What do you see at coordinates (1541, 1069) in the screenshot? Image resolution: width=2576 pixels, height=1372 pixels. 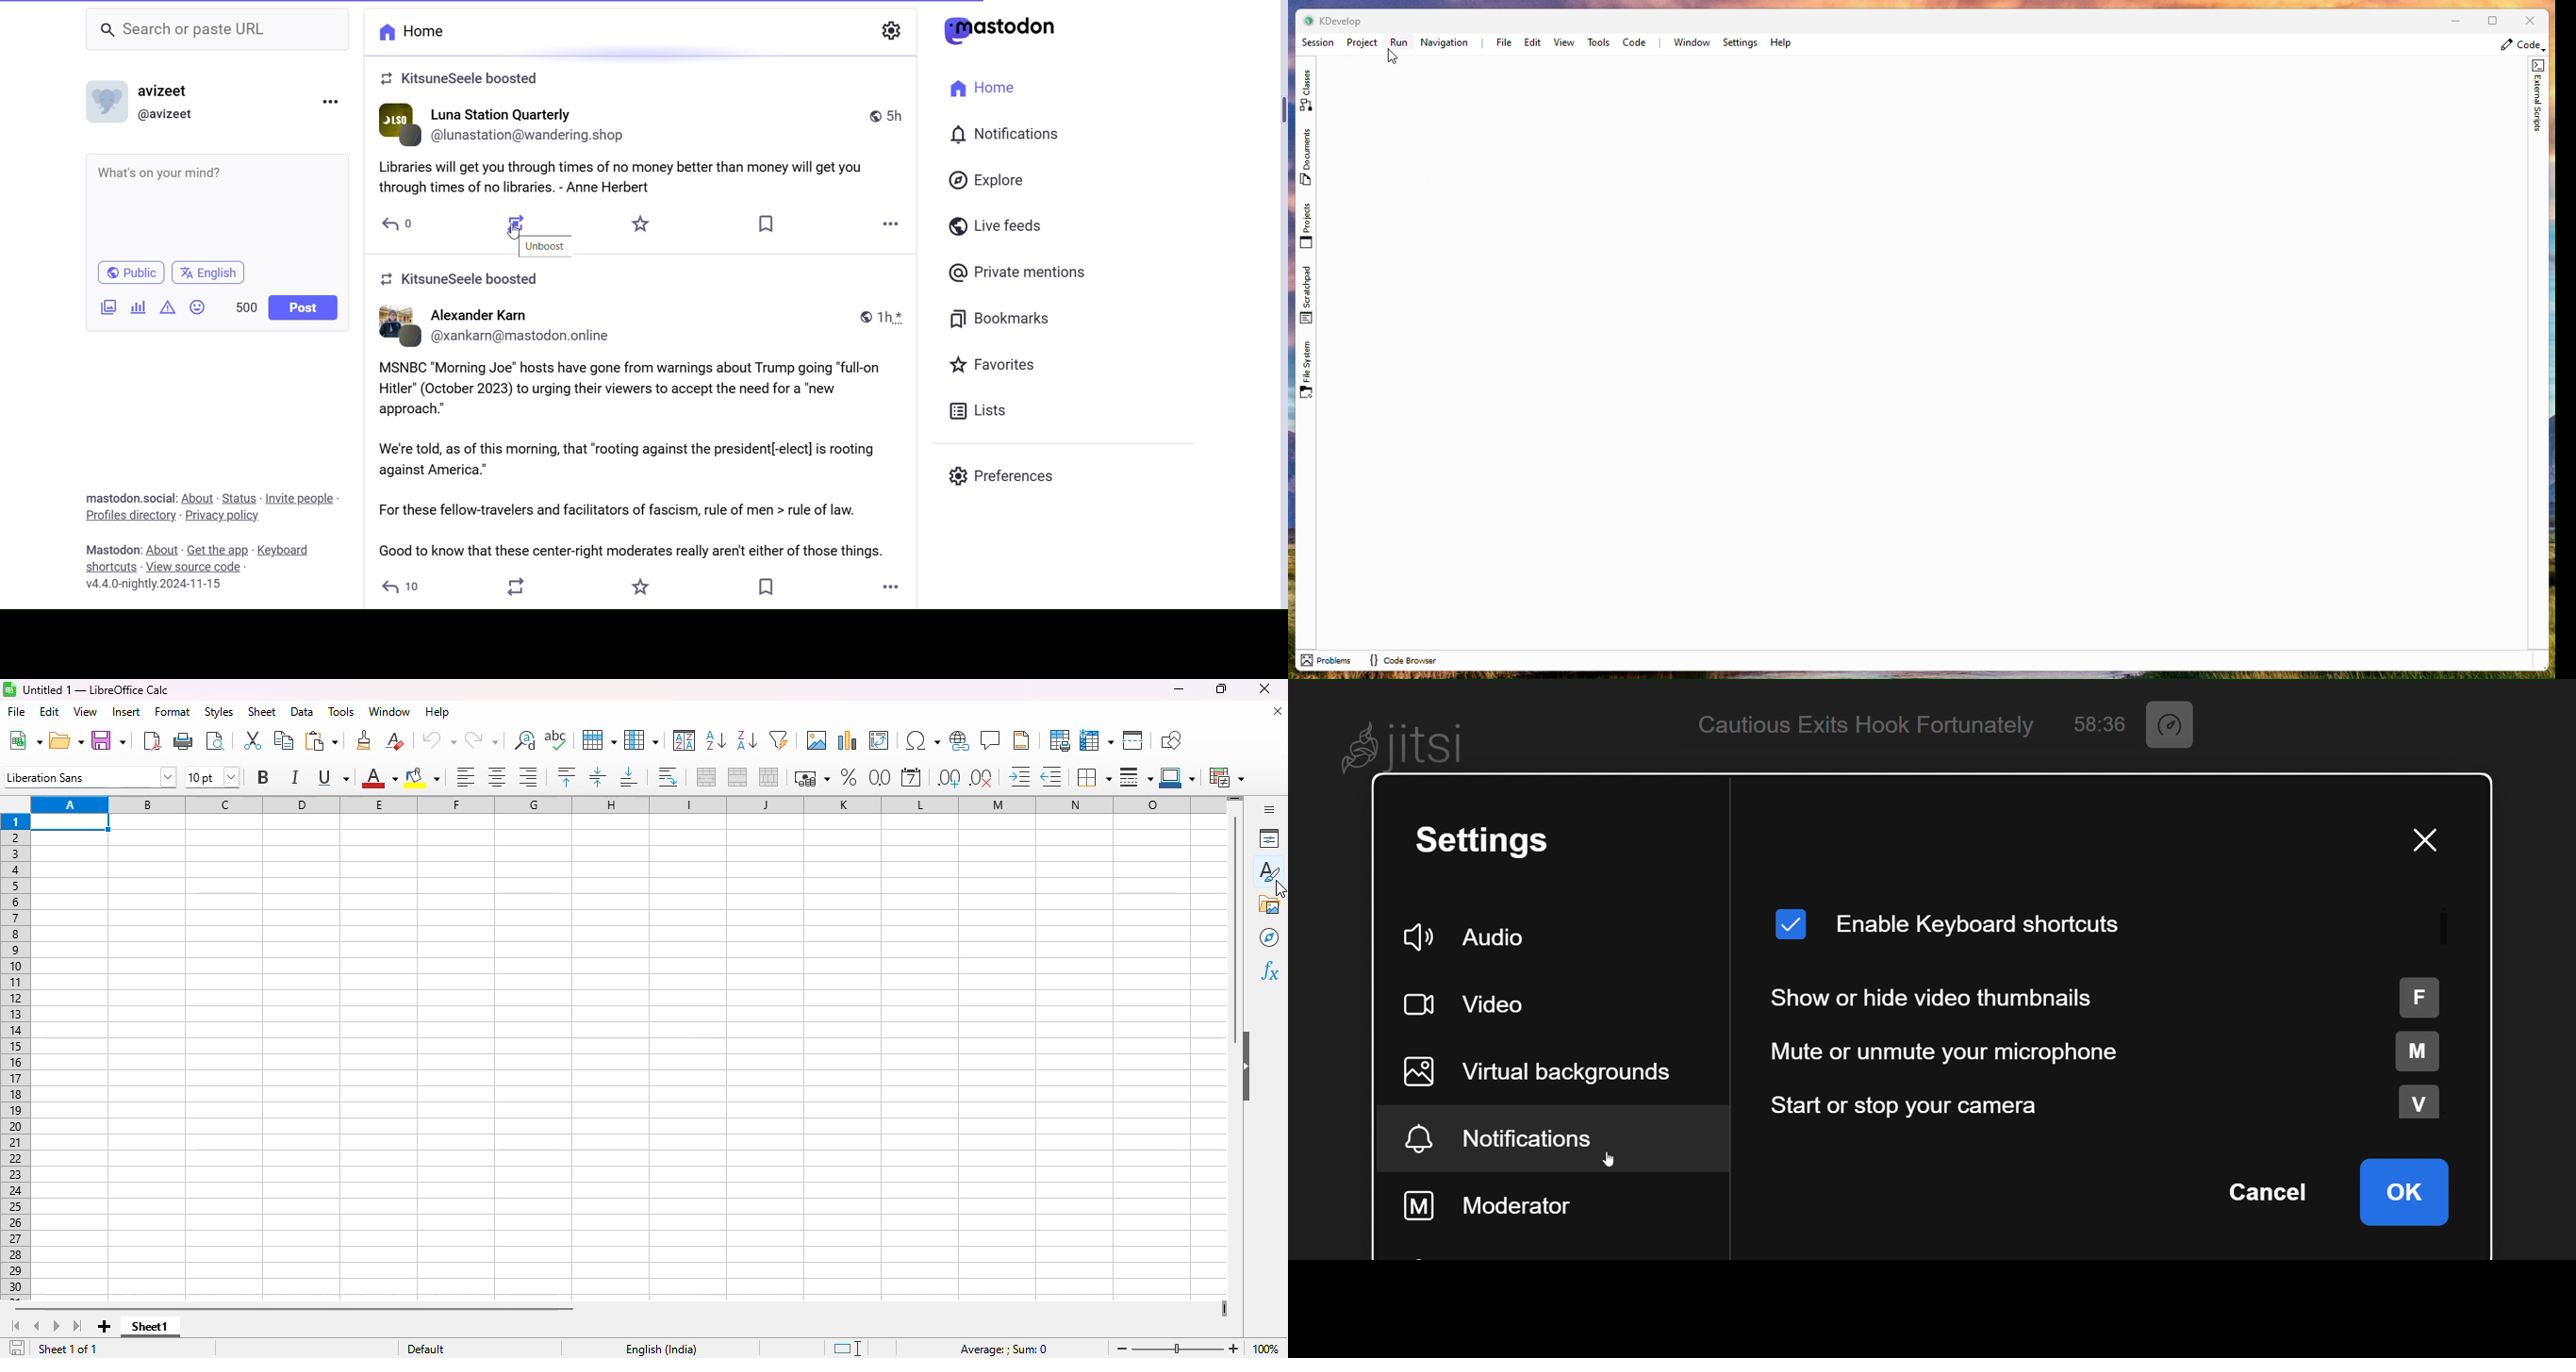 I see `virtual background` at bounding box center [1541, 1069].